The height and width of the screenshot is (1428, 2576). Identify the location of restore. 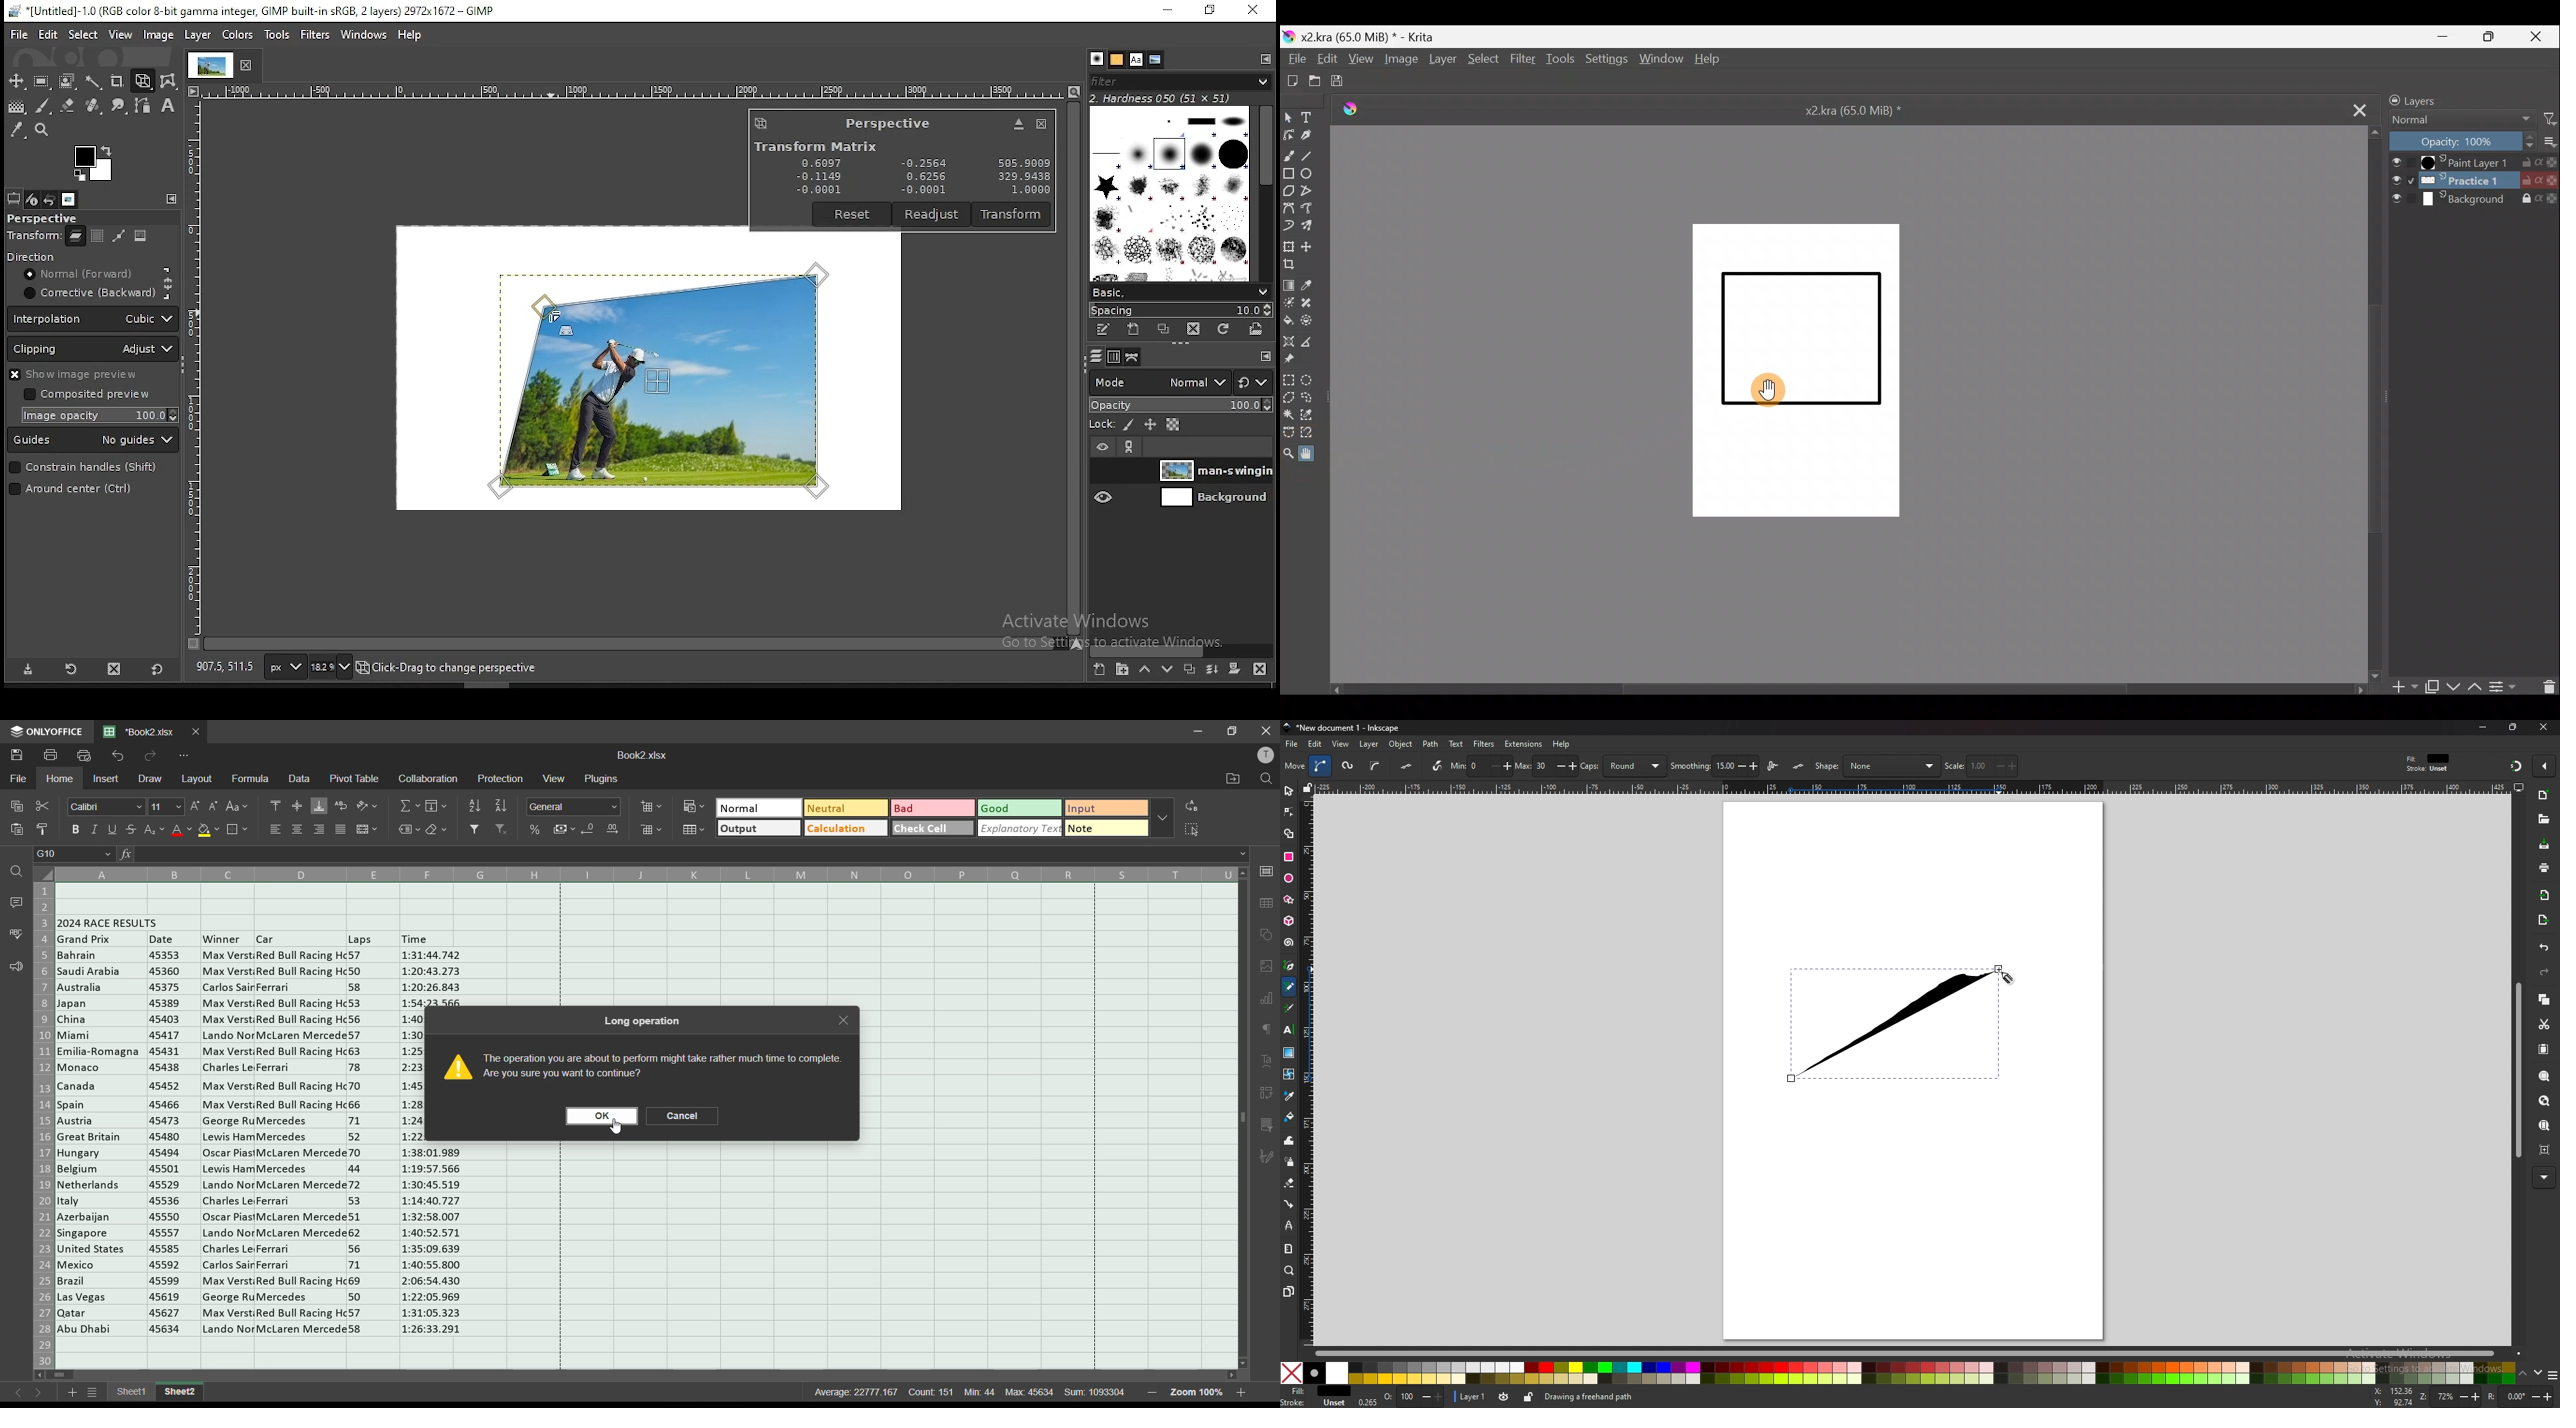
(1209, 11).